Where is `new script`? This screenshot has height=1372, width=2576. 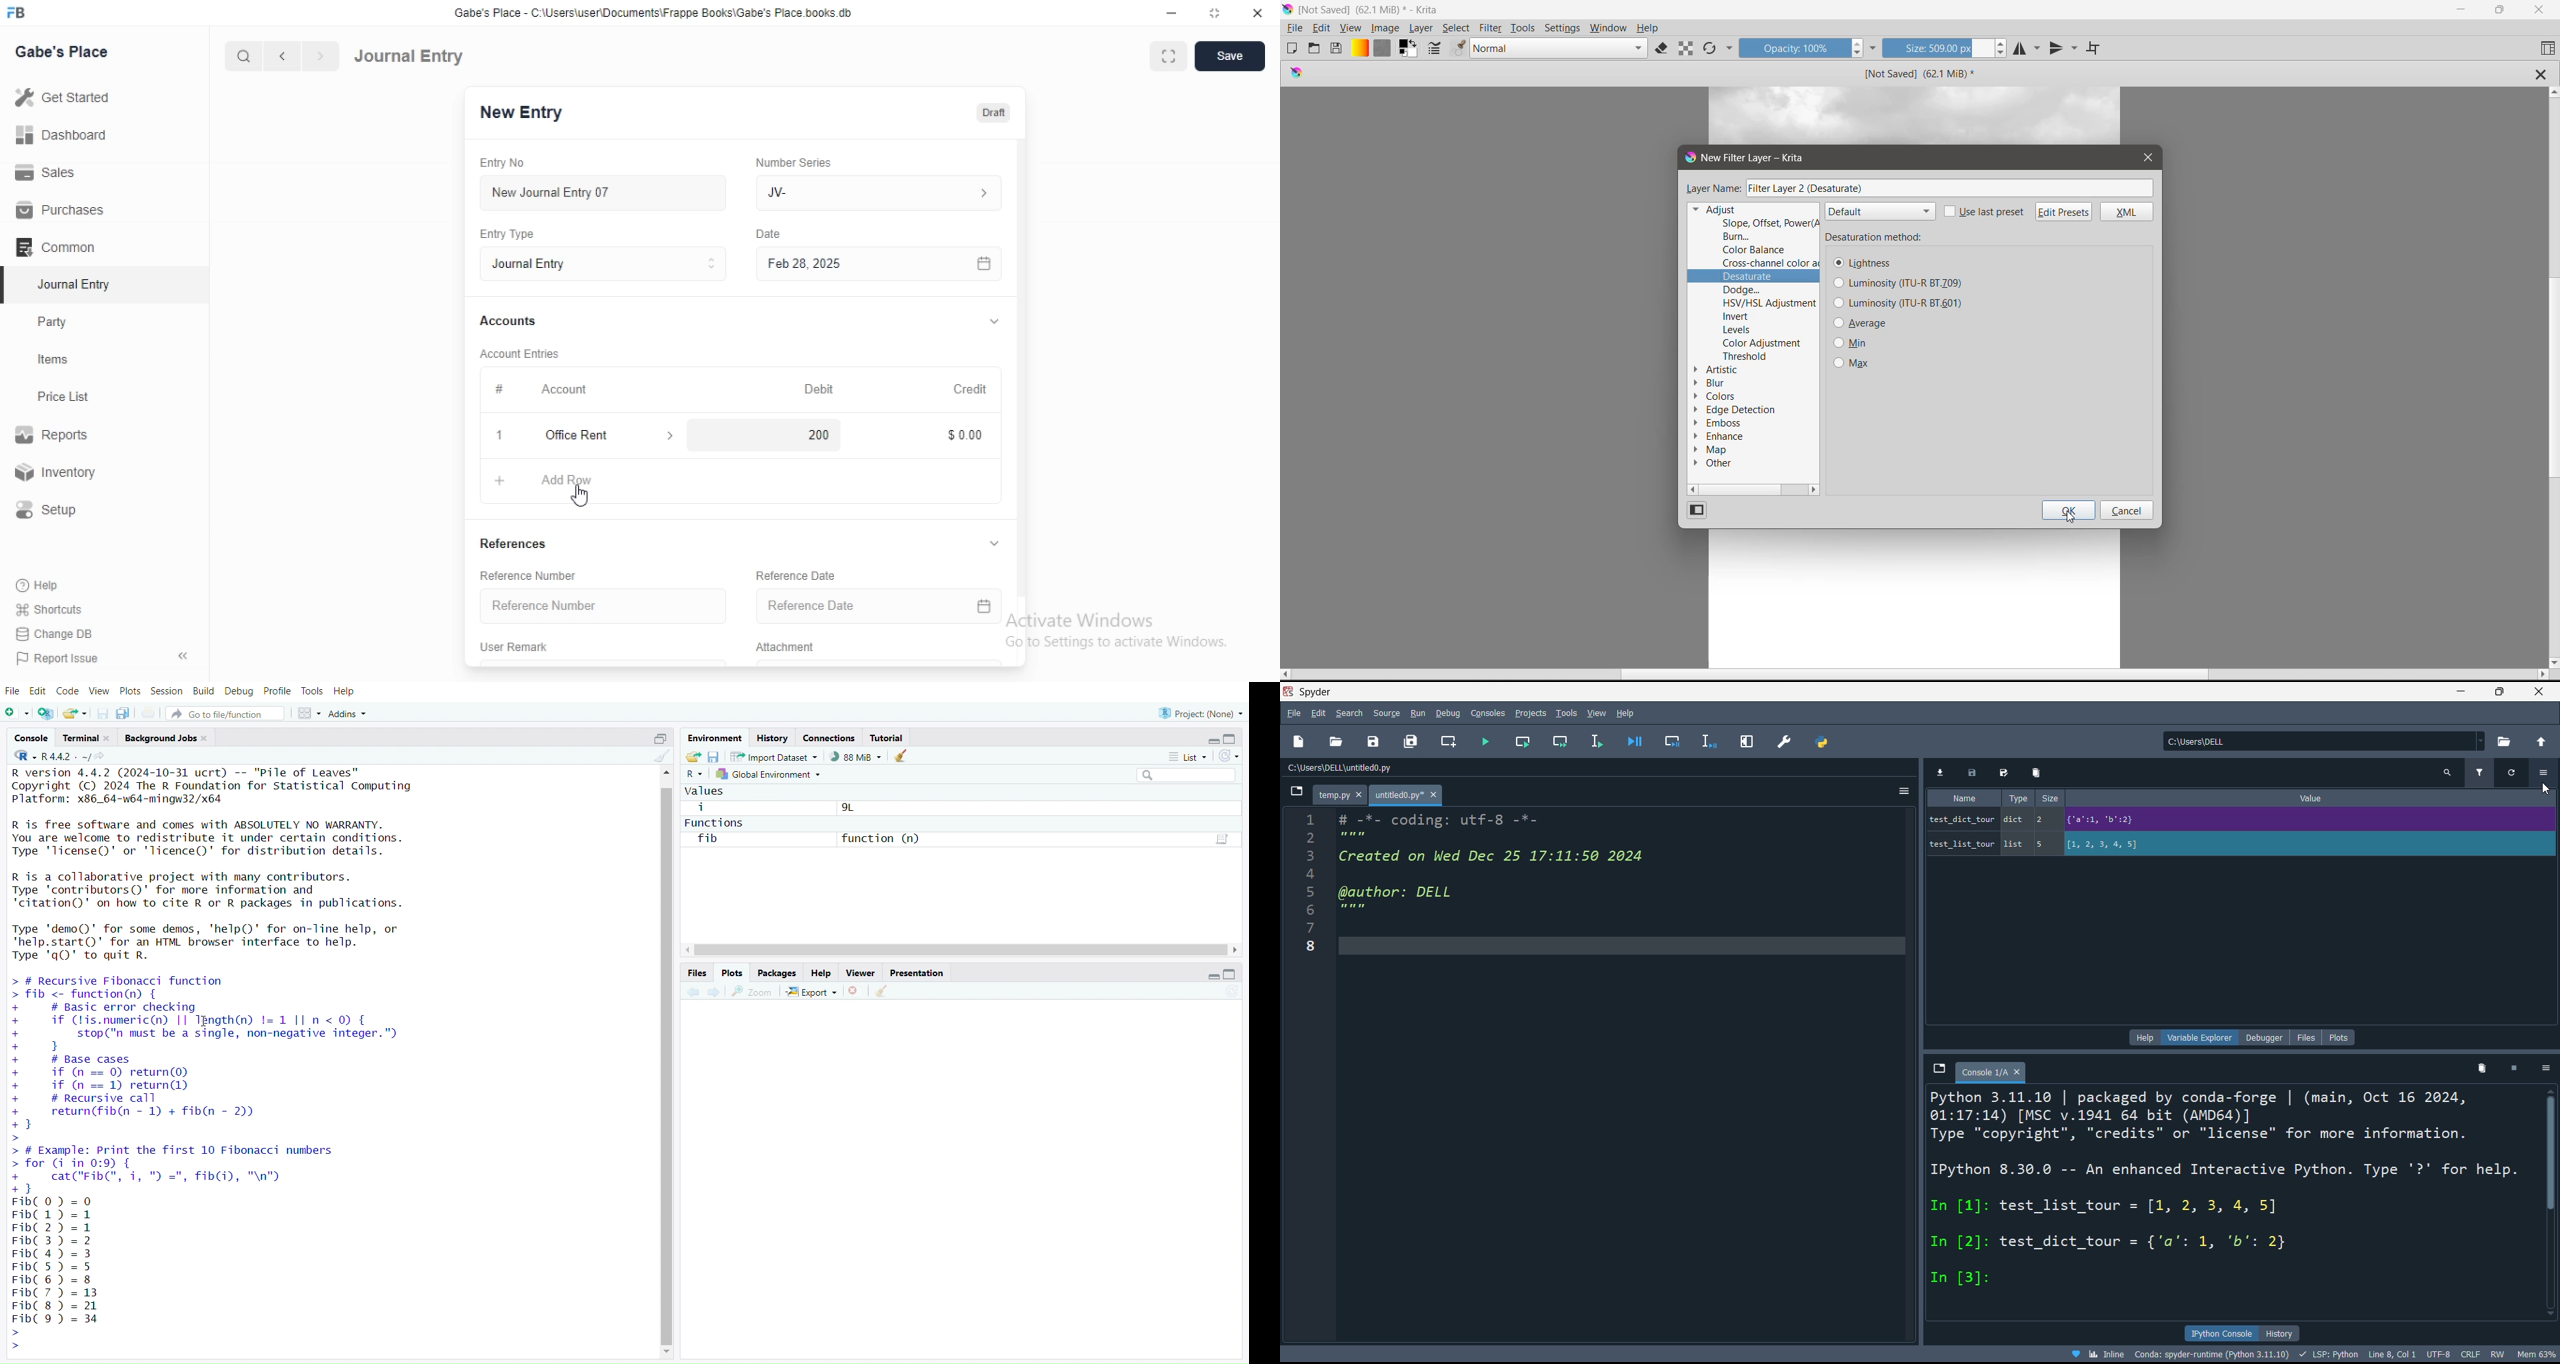
new script is located at coordinates (17, 715).